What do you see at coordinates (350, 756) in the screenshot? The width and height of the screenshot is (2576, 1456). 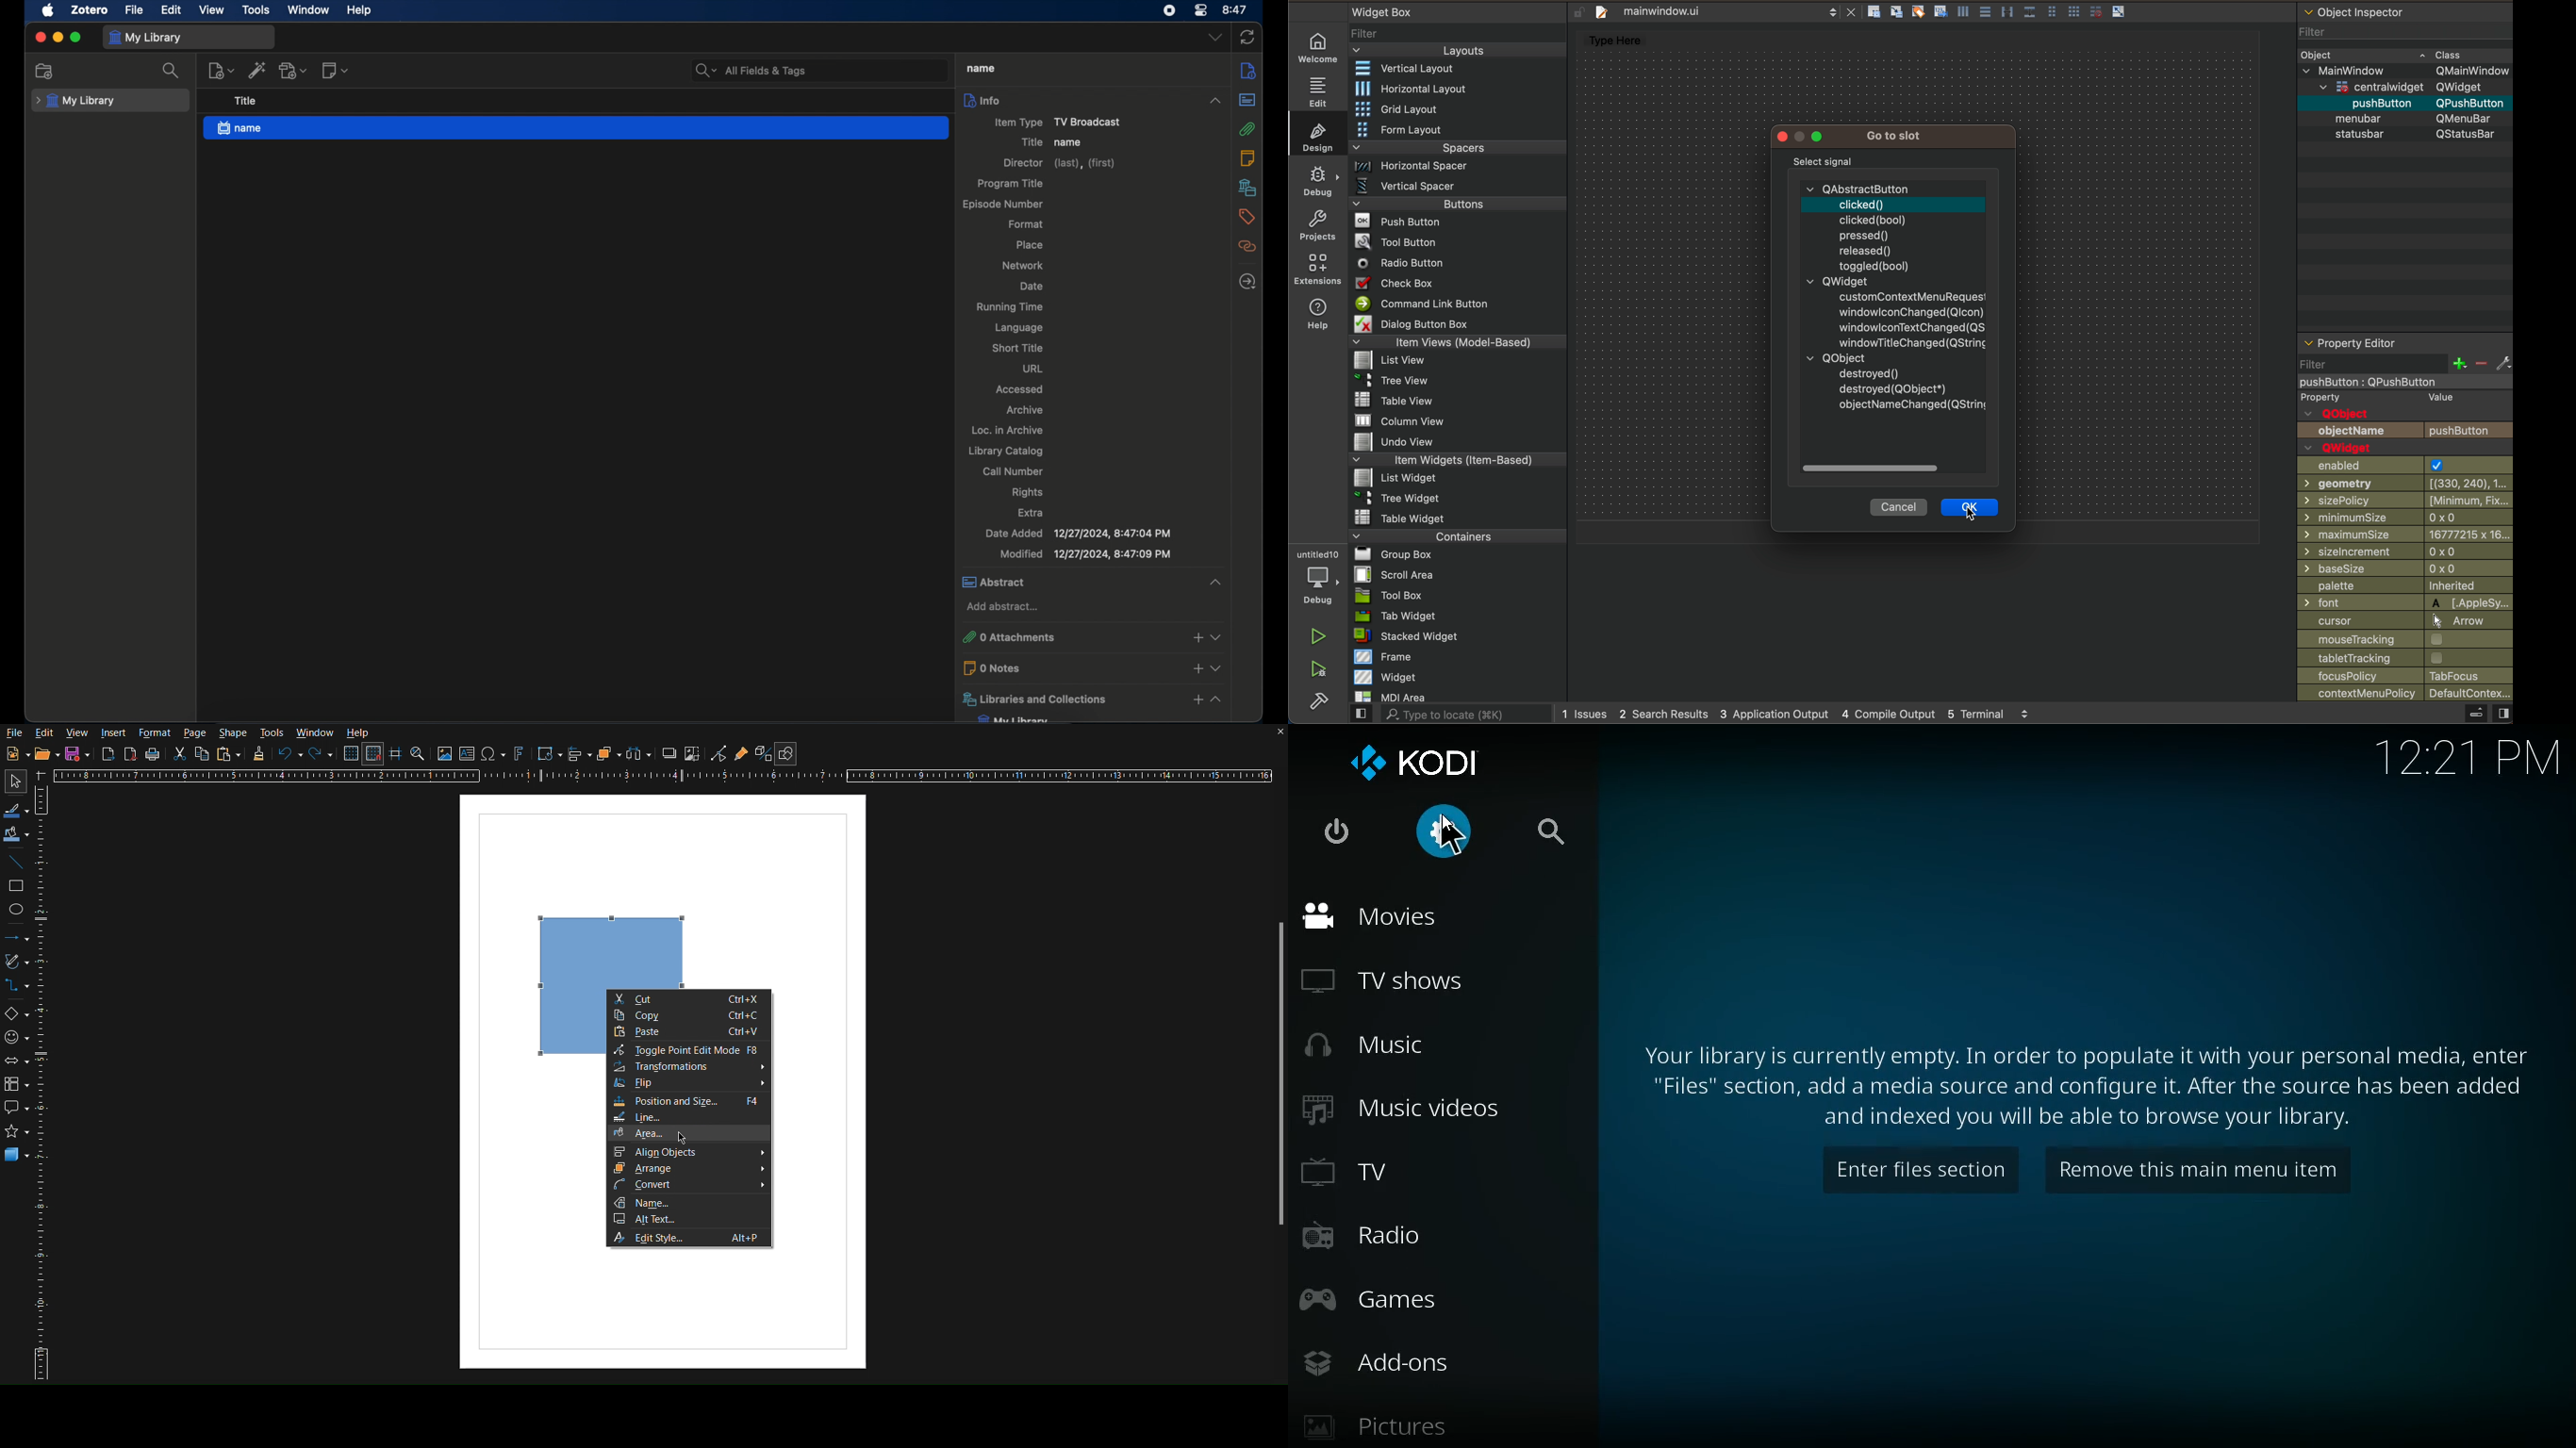 I see `Display Grid` at bounding box center [350, 756].